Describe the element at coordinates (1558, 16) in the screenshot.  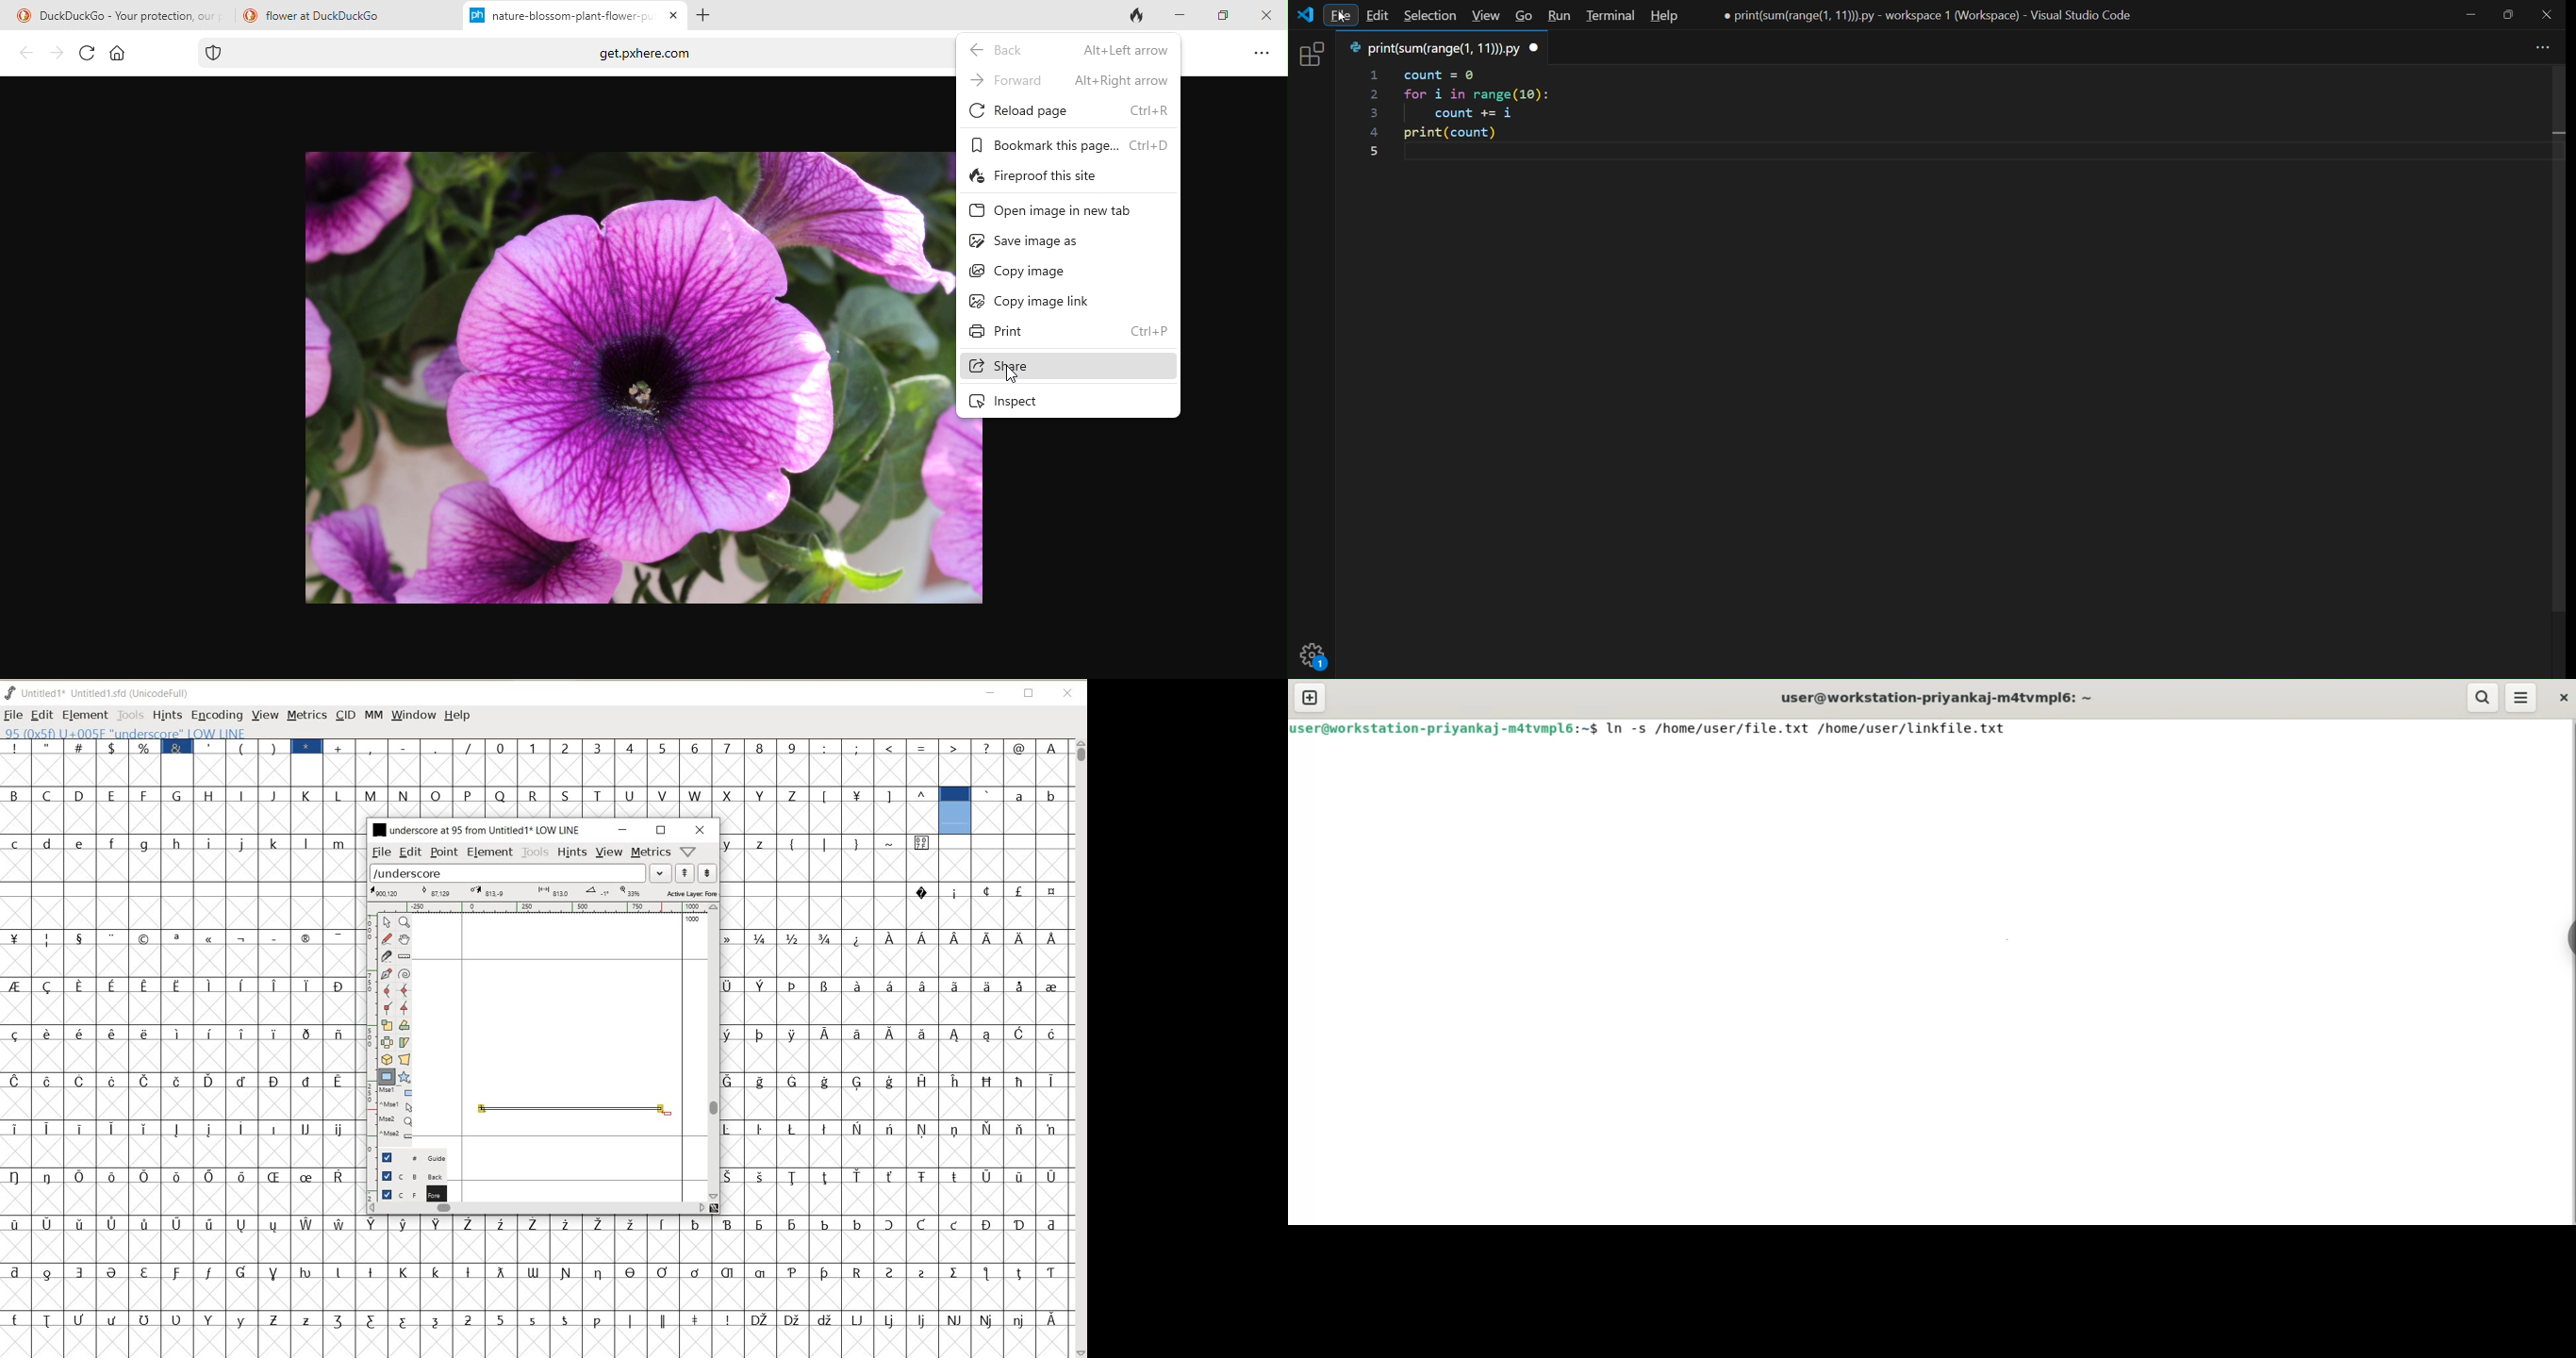
I see `run` at that location.